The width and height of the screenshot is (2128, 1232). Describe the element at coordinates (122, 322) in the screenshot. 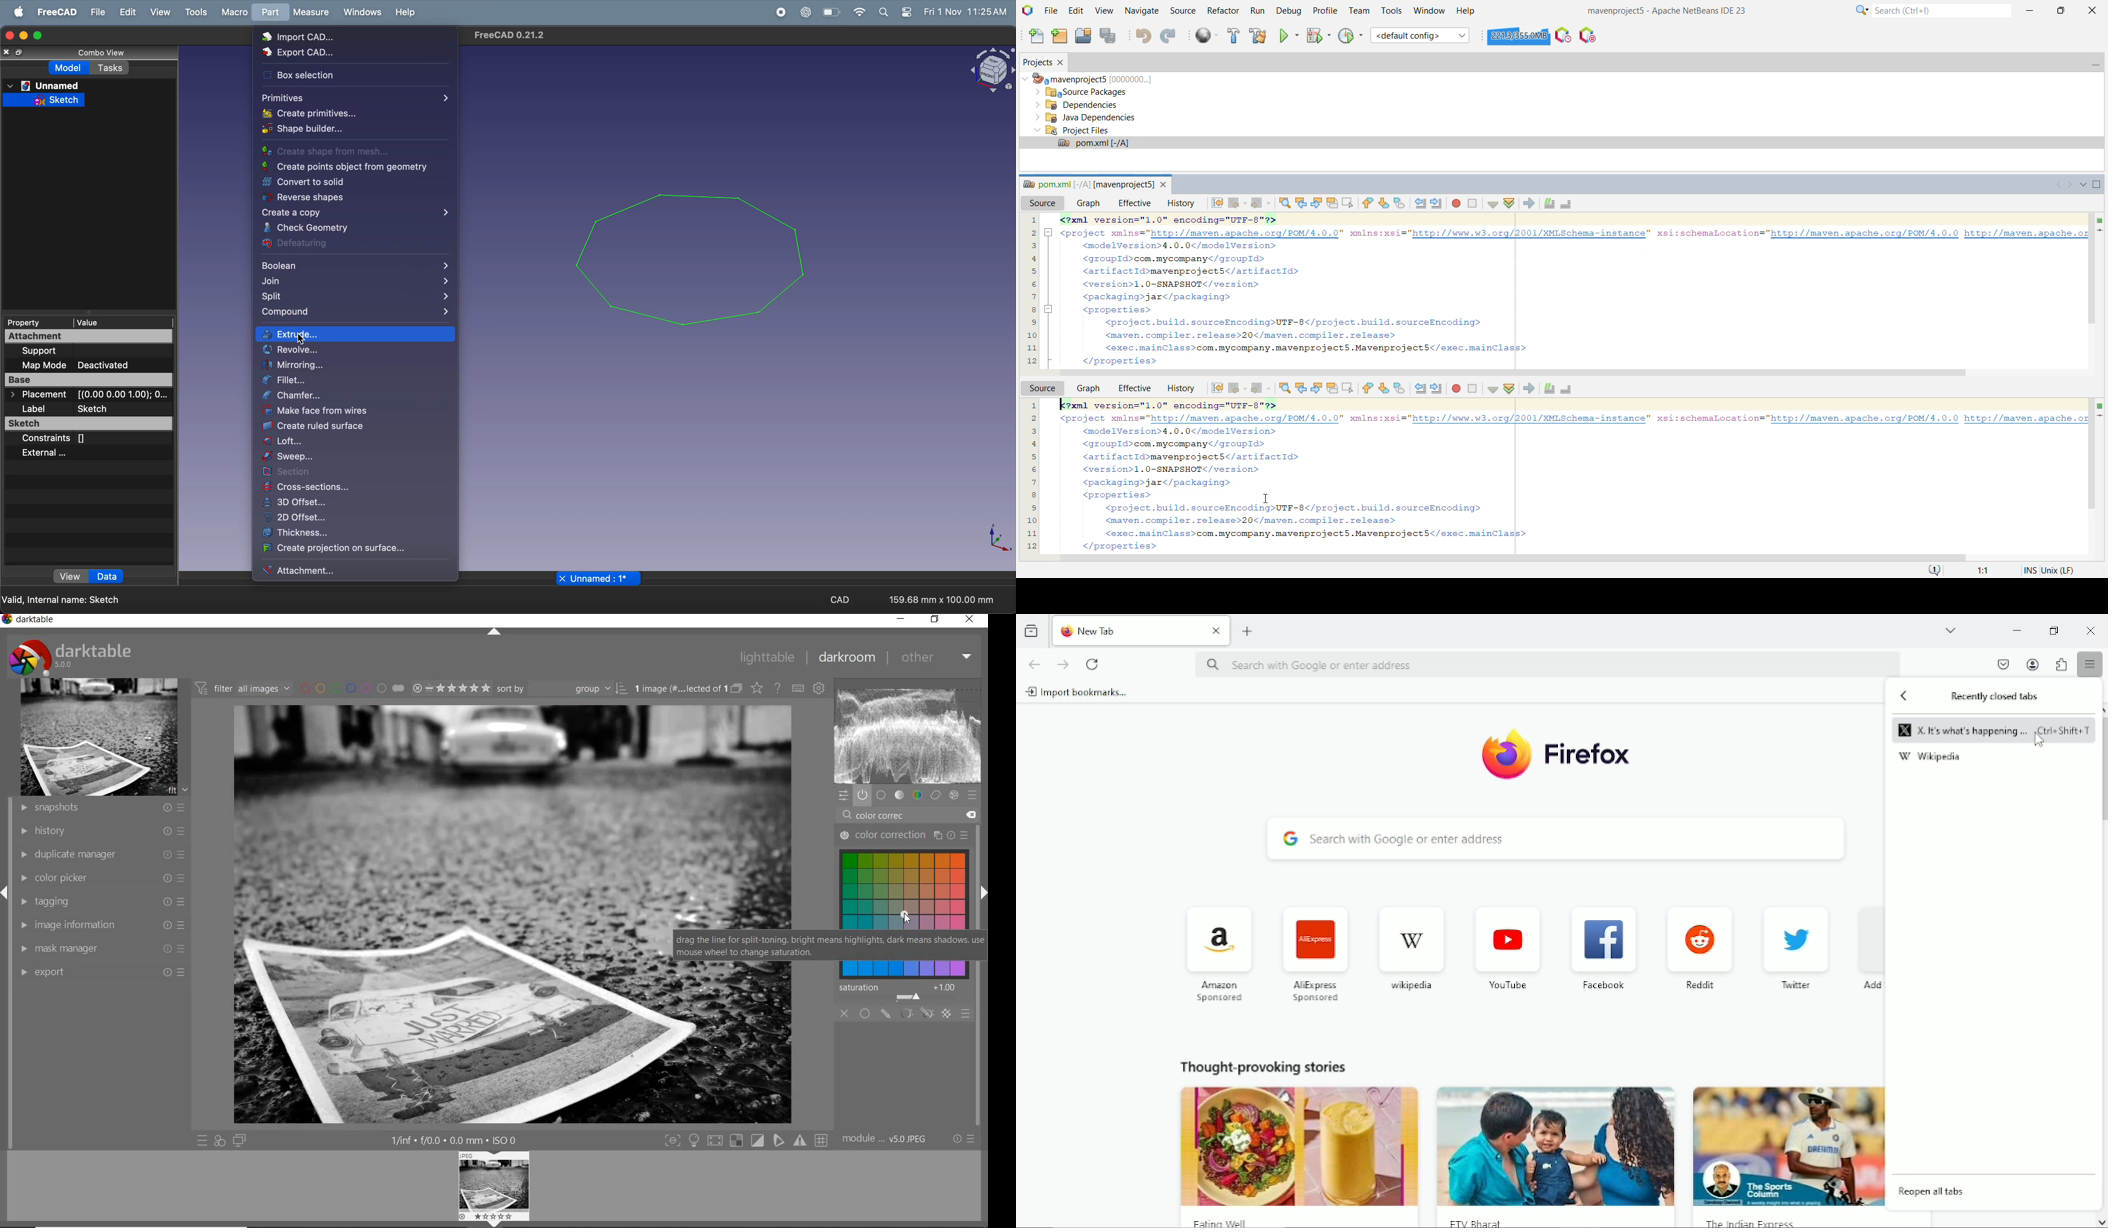

I see `value` at that location.